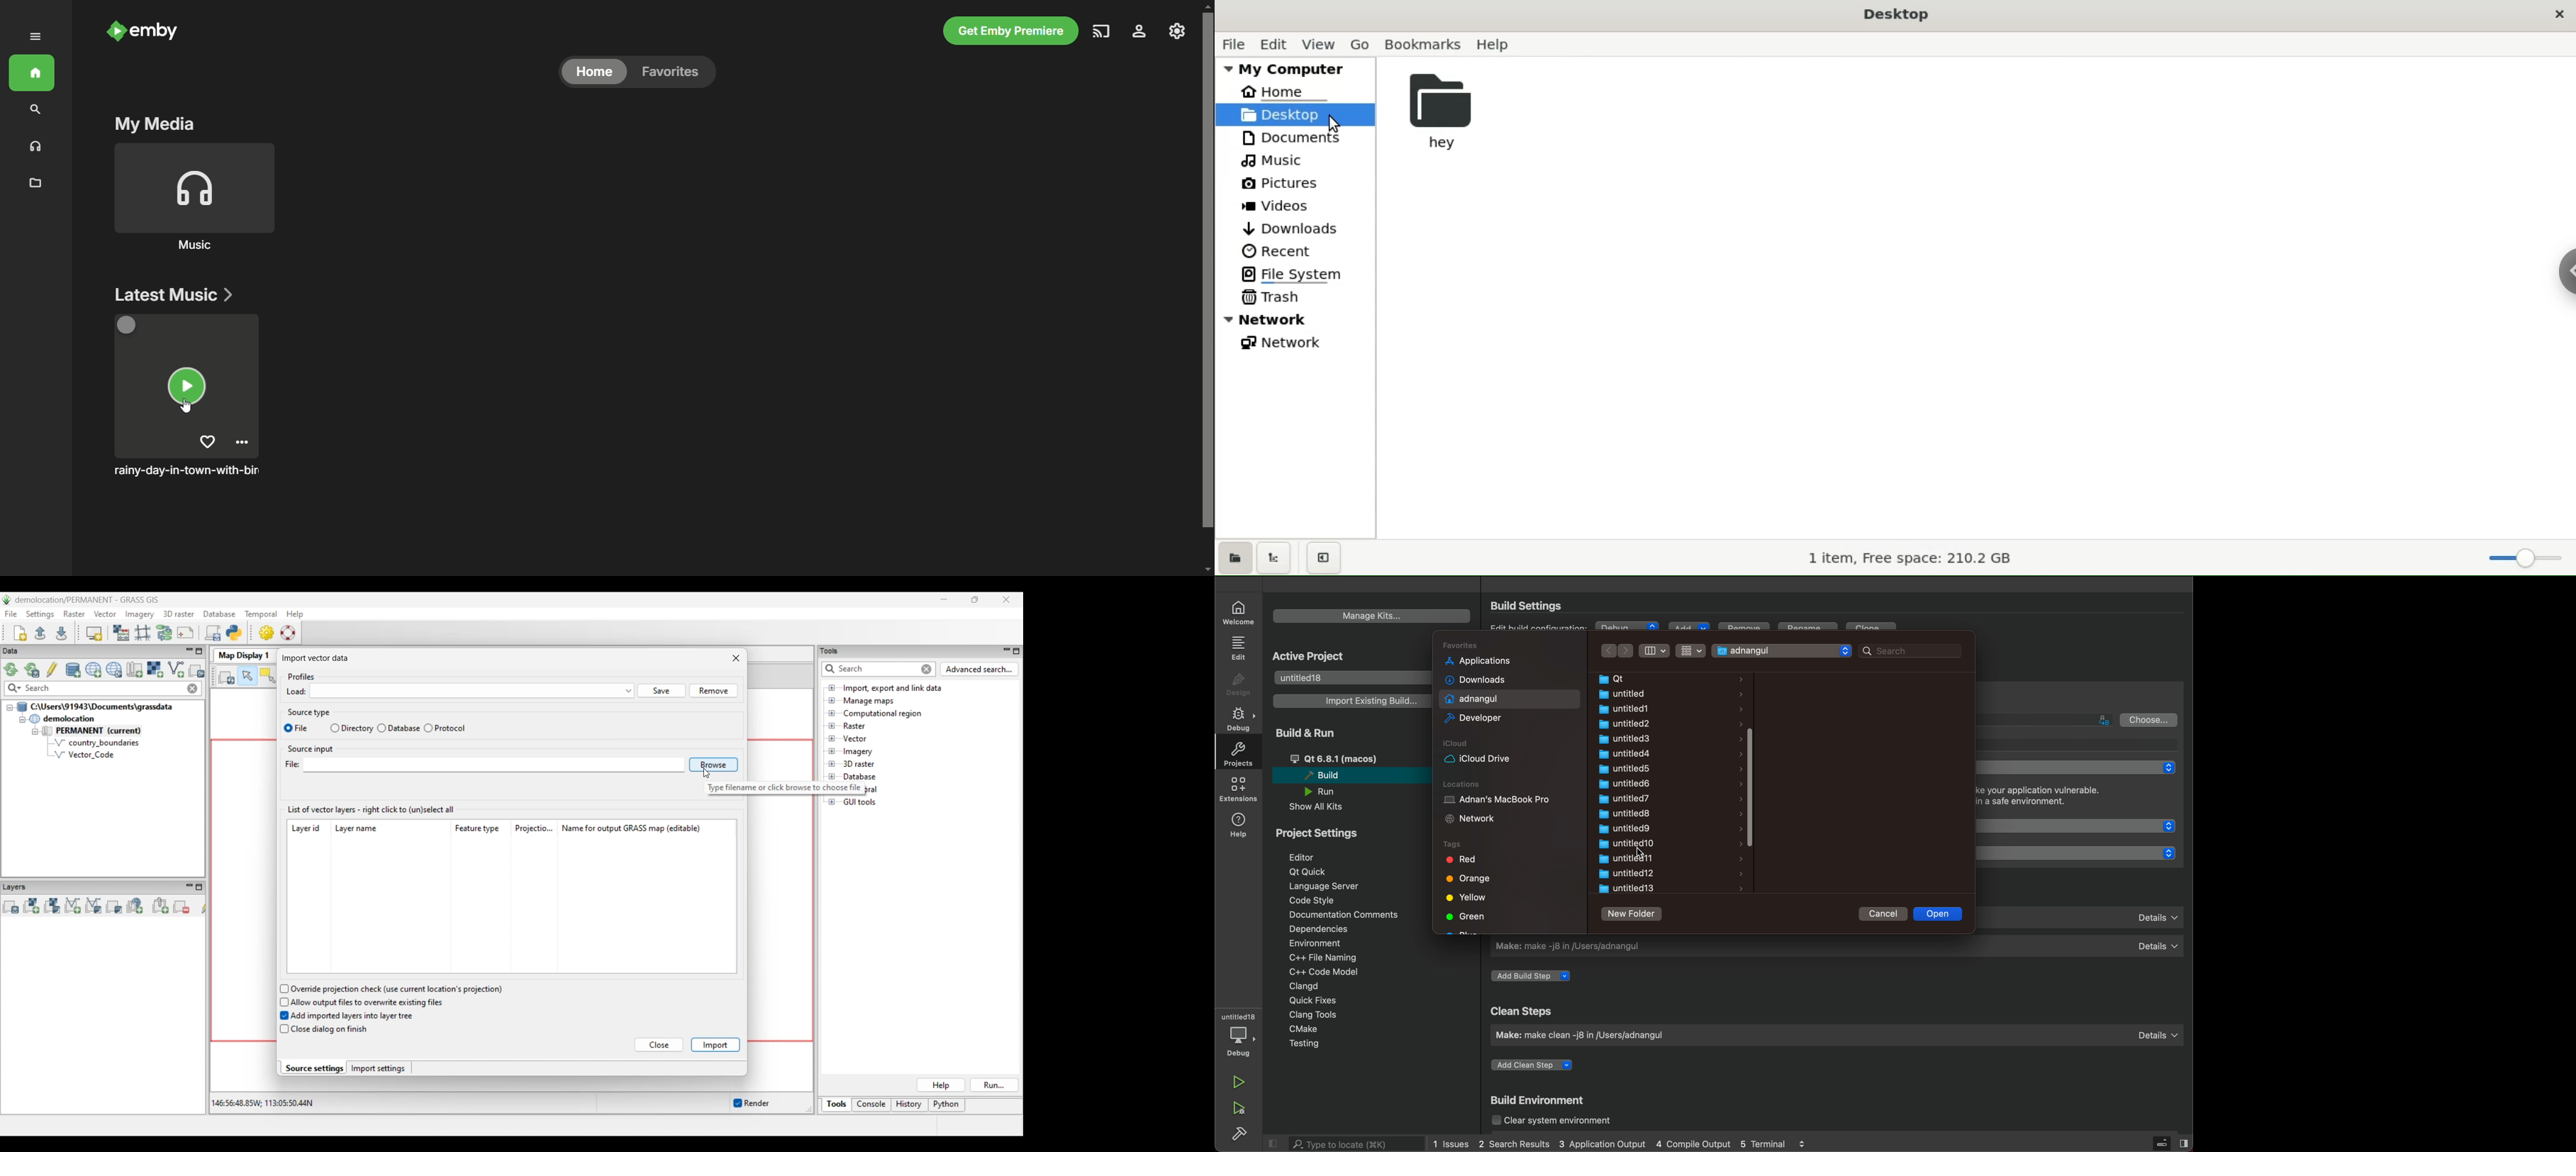 This screenshot has width=2576, height=1176. I want to click on add build step, so click(1535, 977).